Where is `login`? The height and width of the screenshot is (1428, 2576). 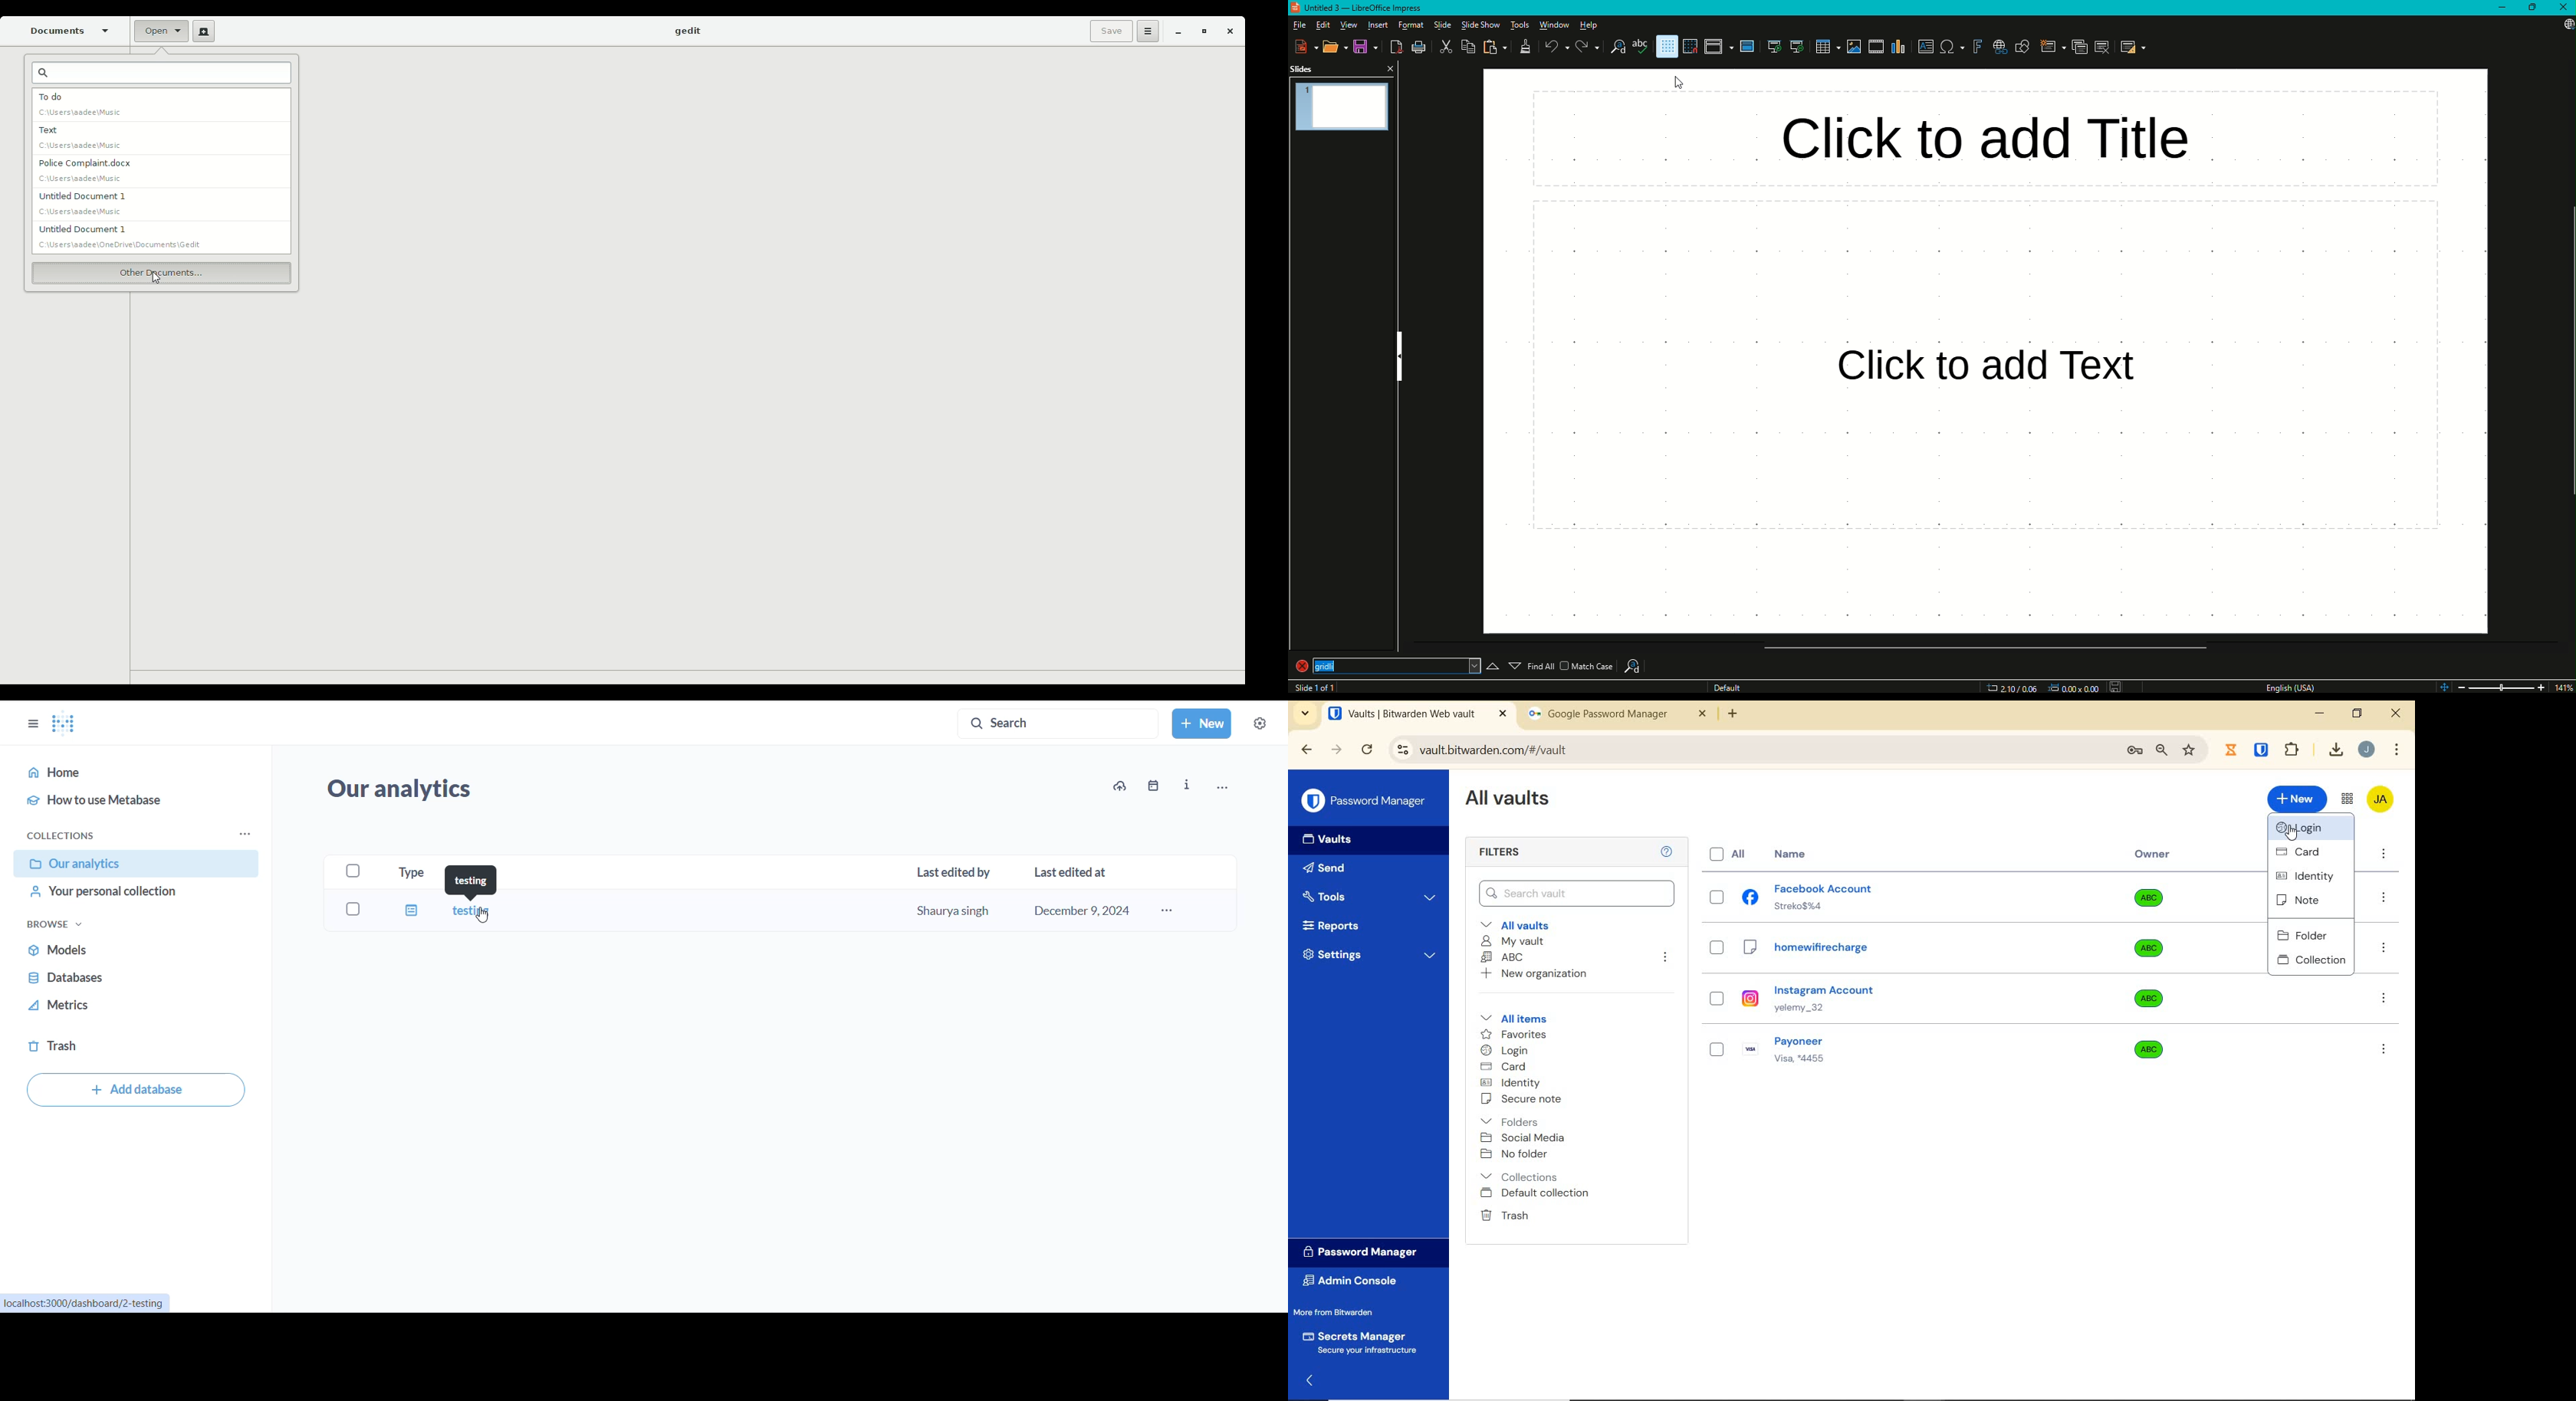 login is located at coordinates (1504, 1051).